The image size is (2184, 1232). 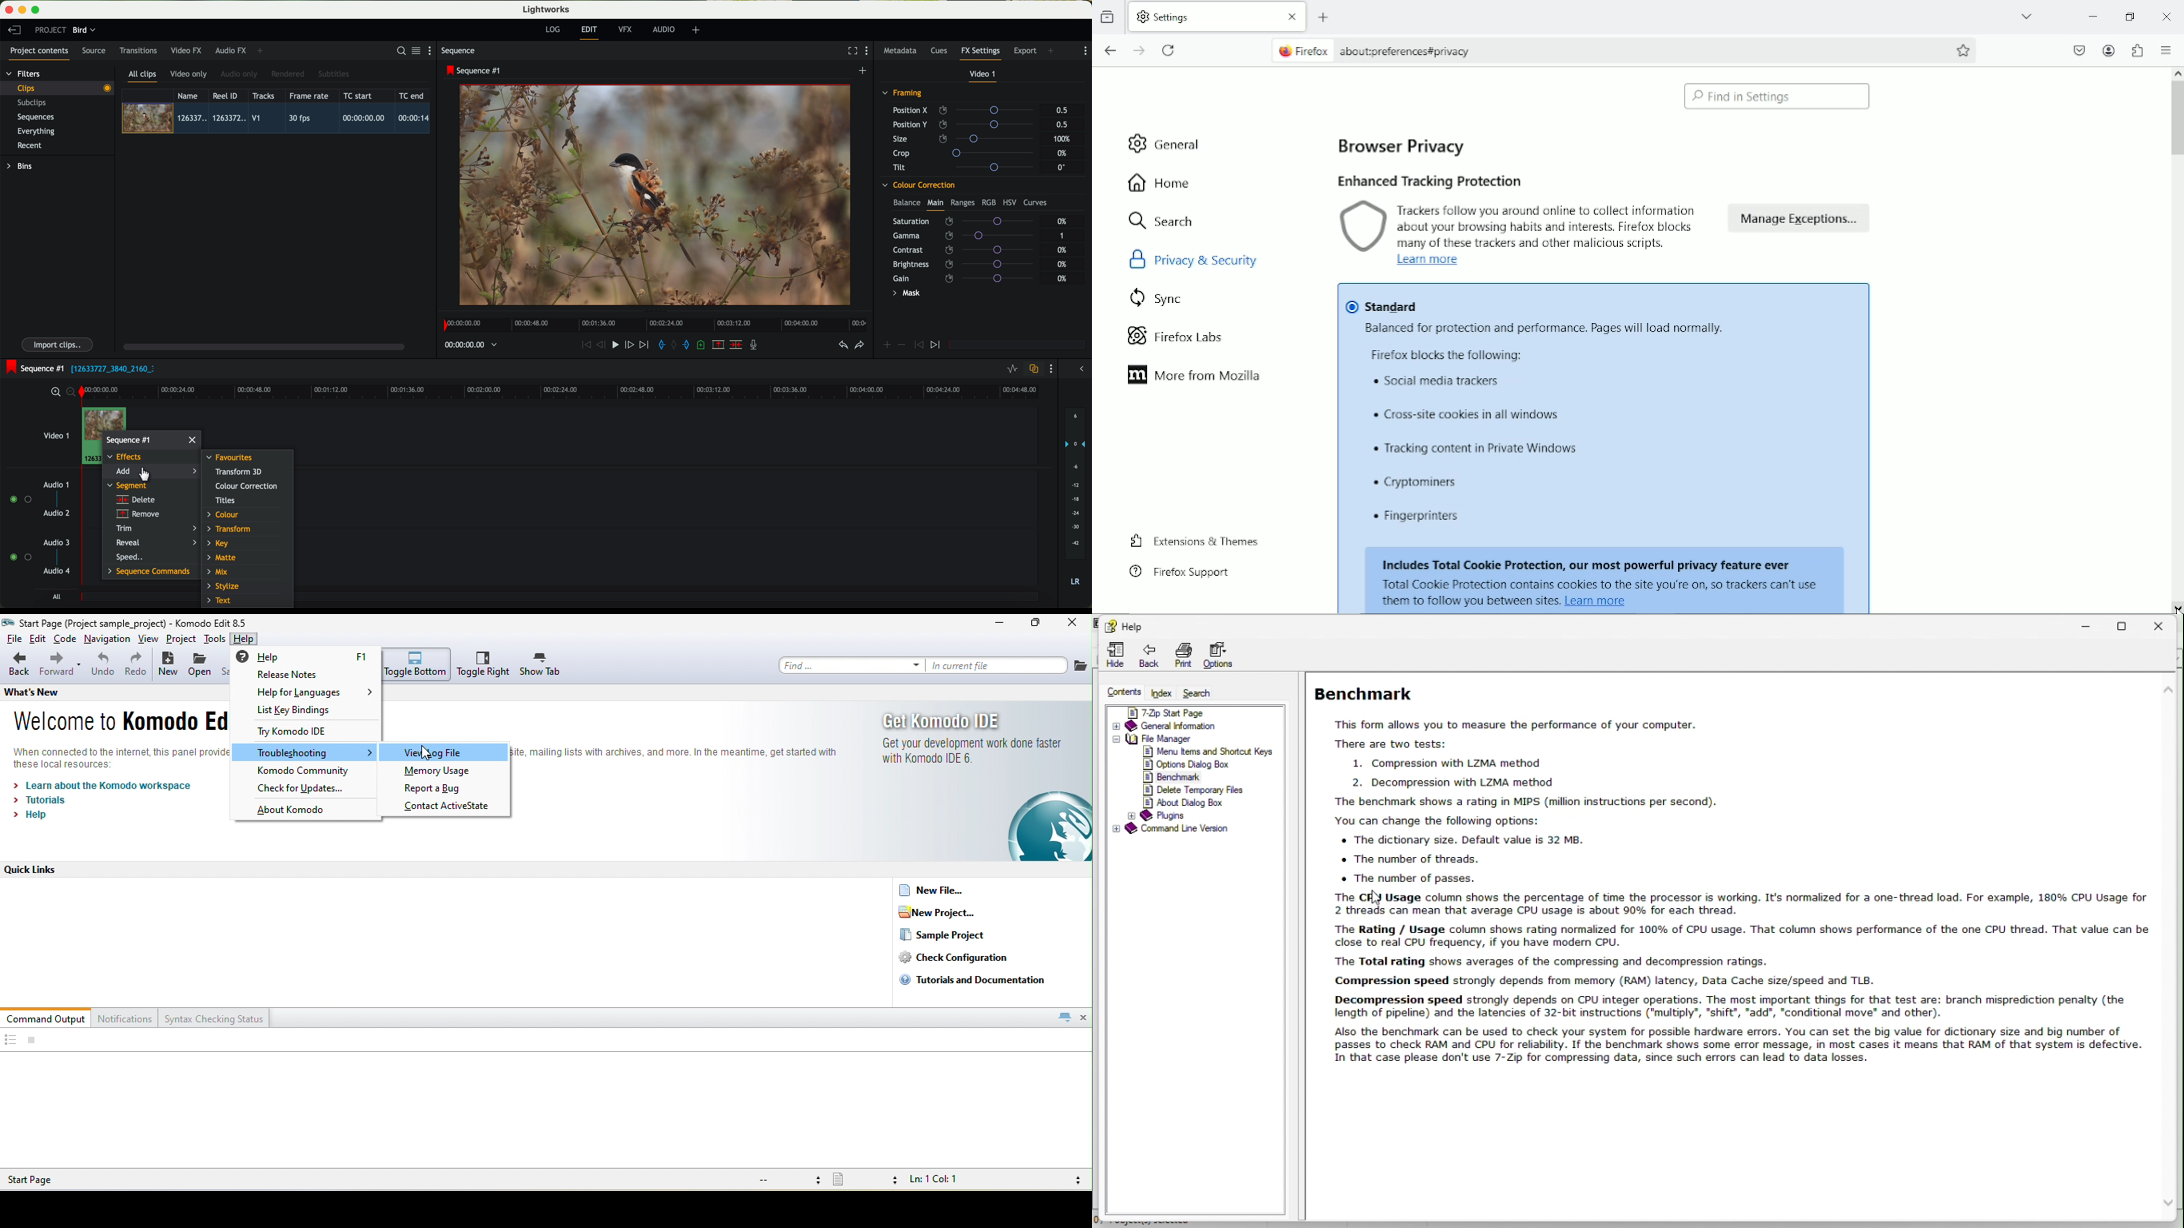 I want to click on new tab, so click(x=1325, y=18).